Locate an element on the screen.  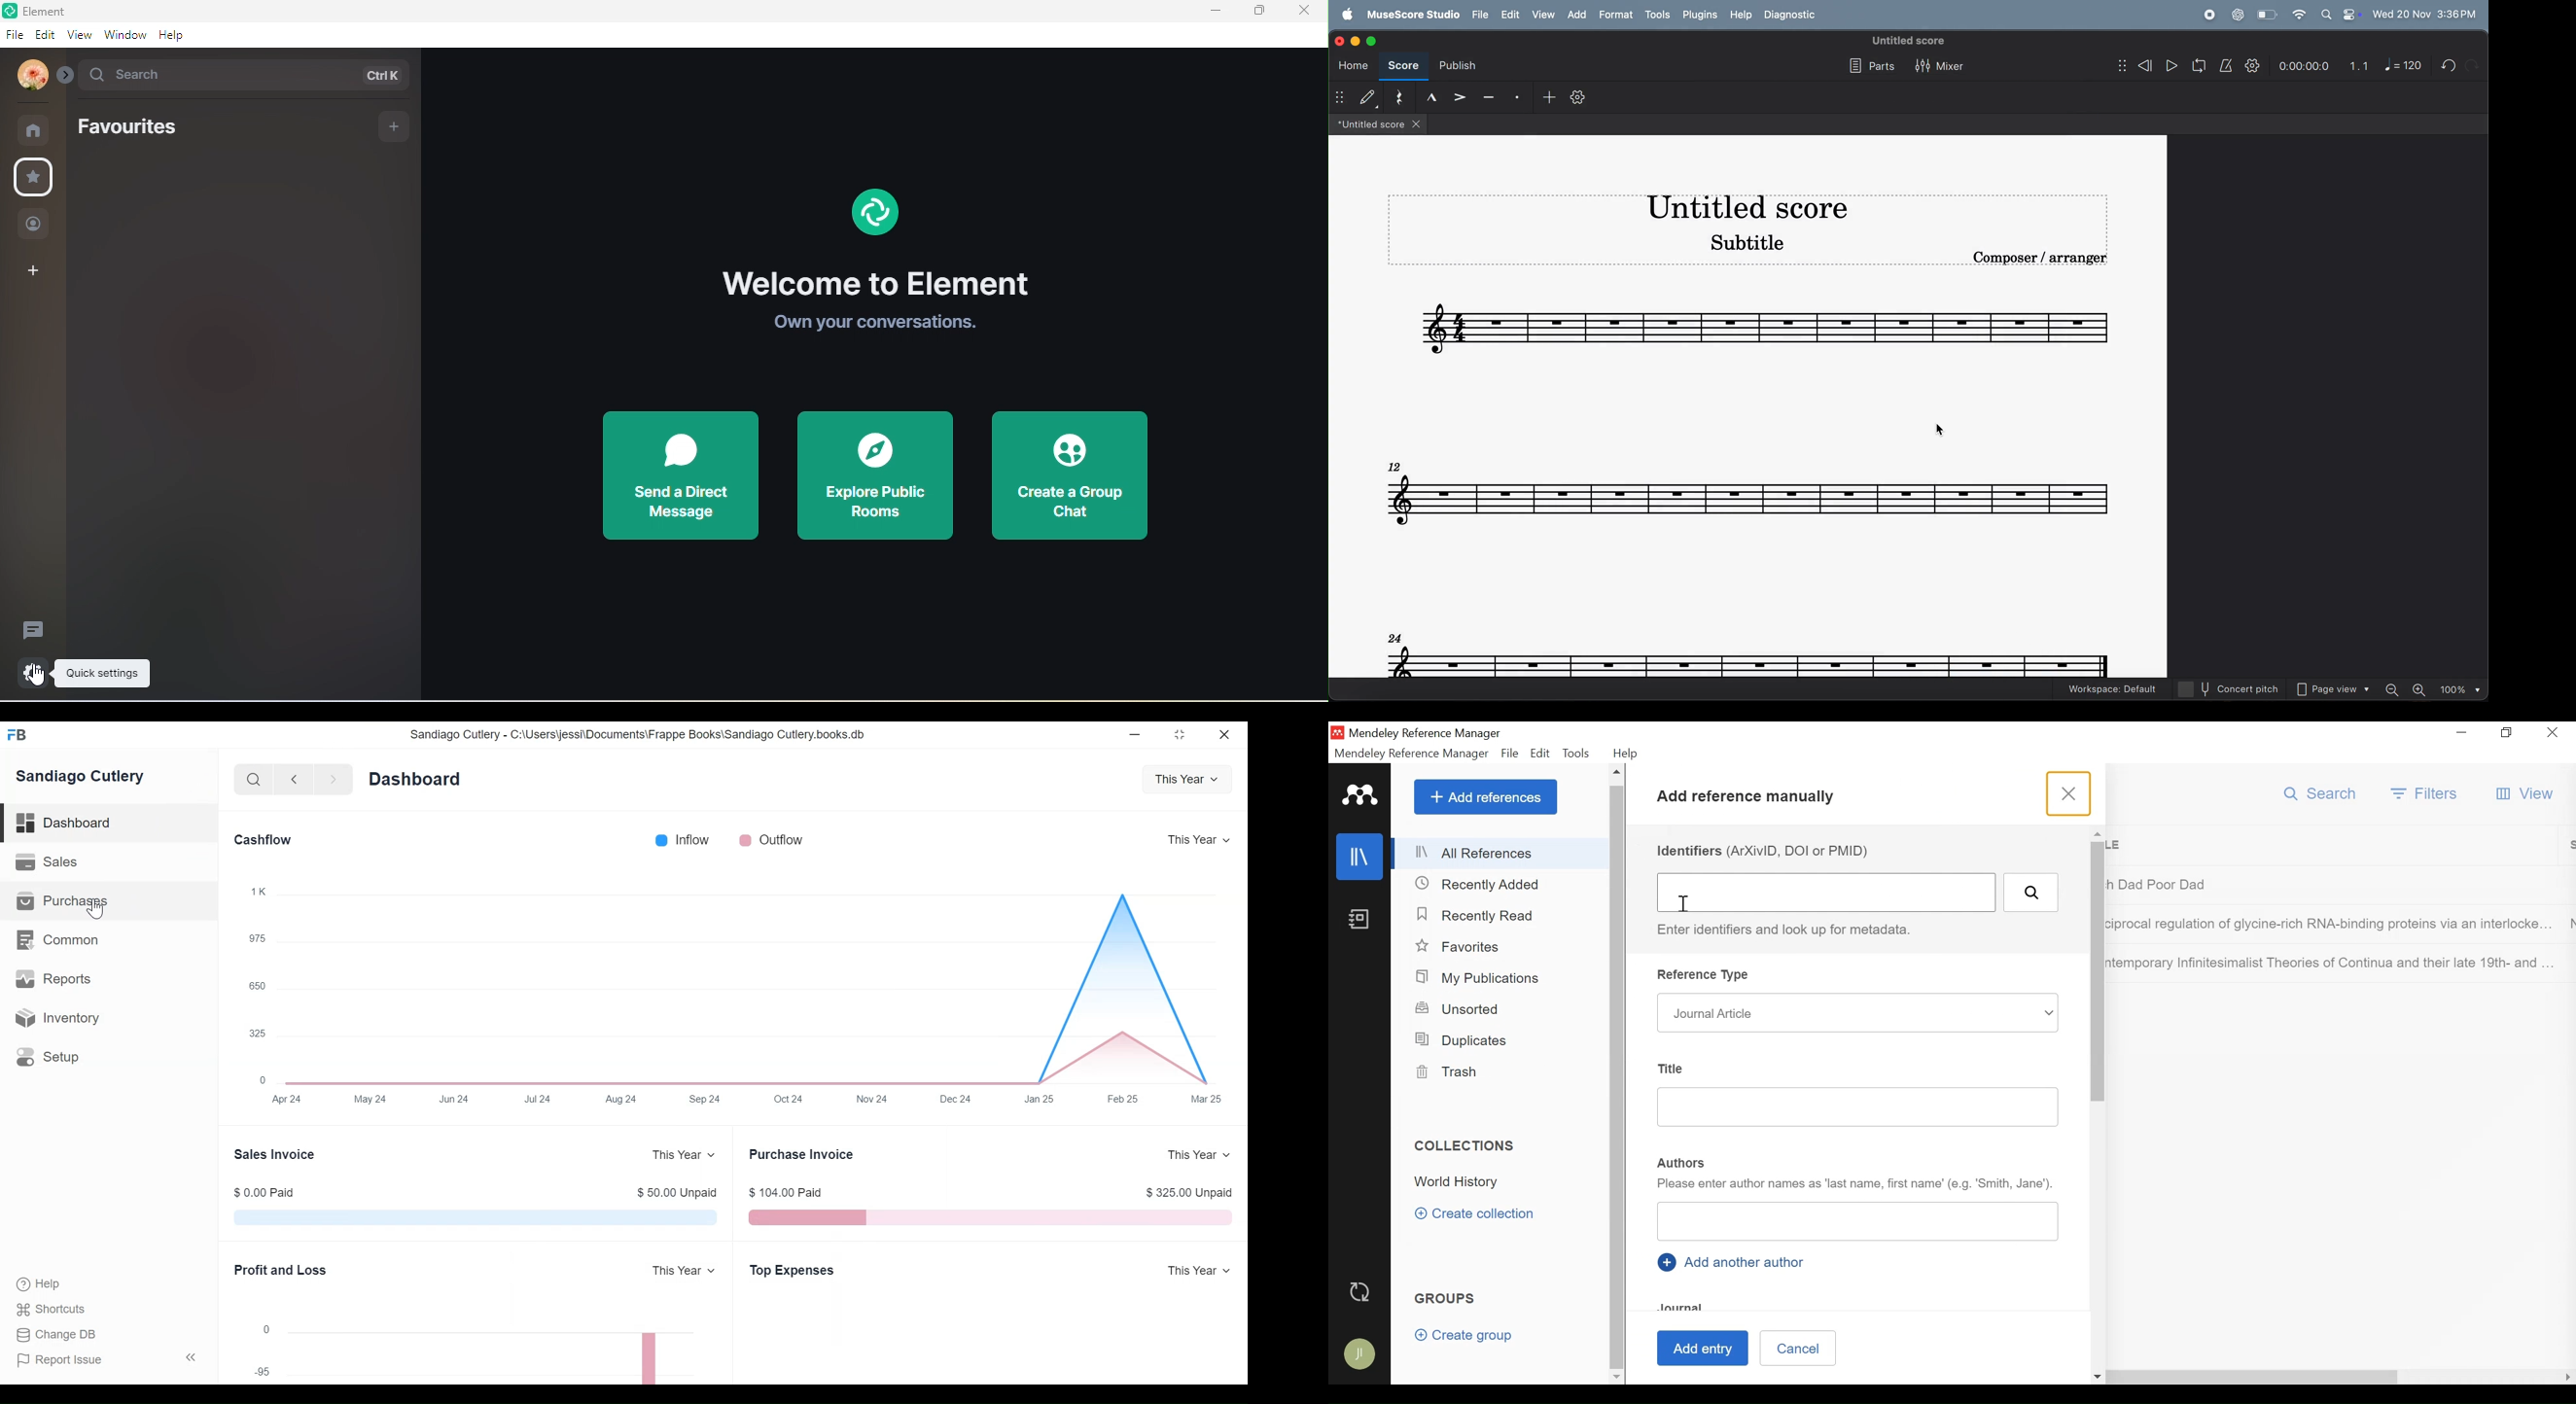
maximize is located at coordinates (1371, 39).